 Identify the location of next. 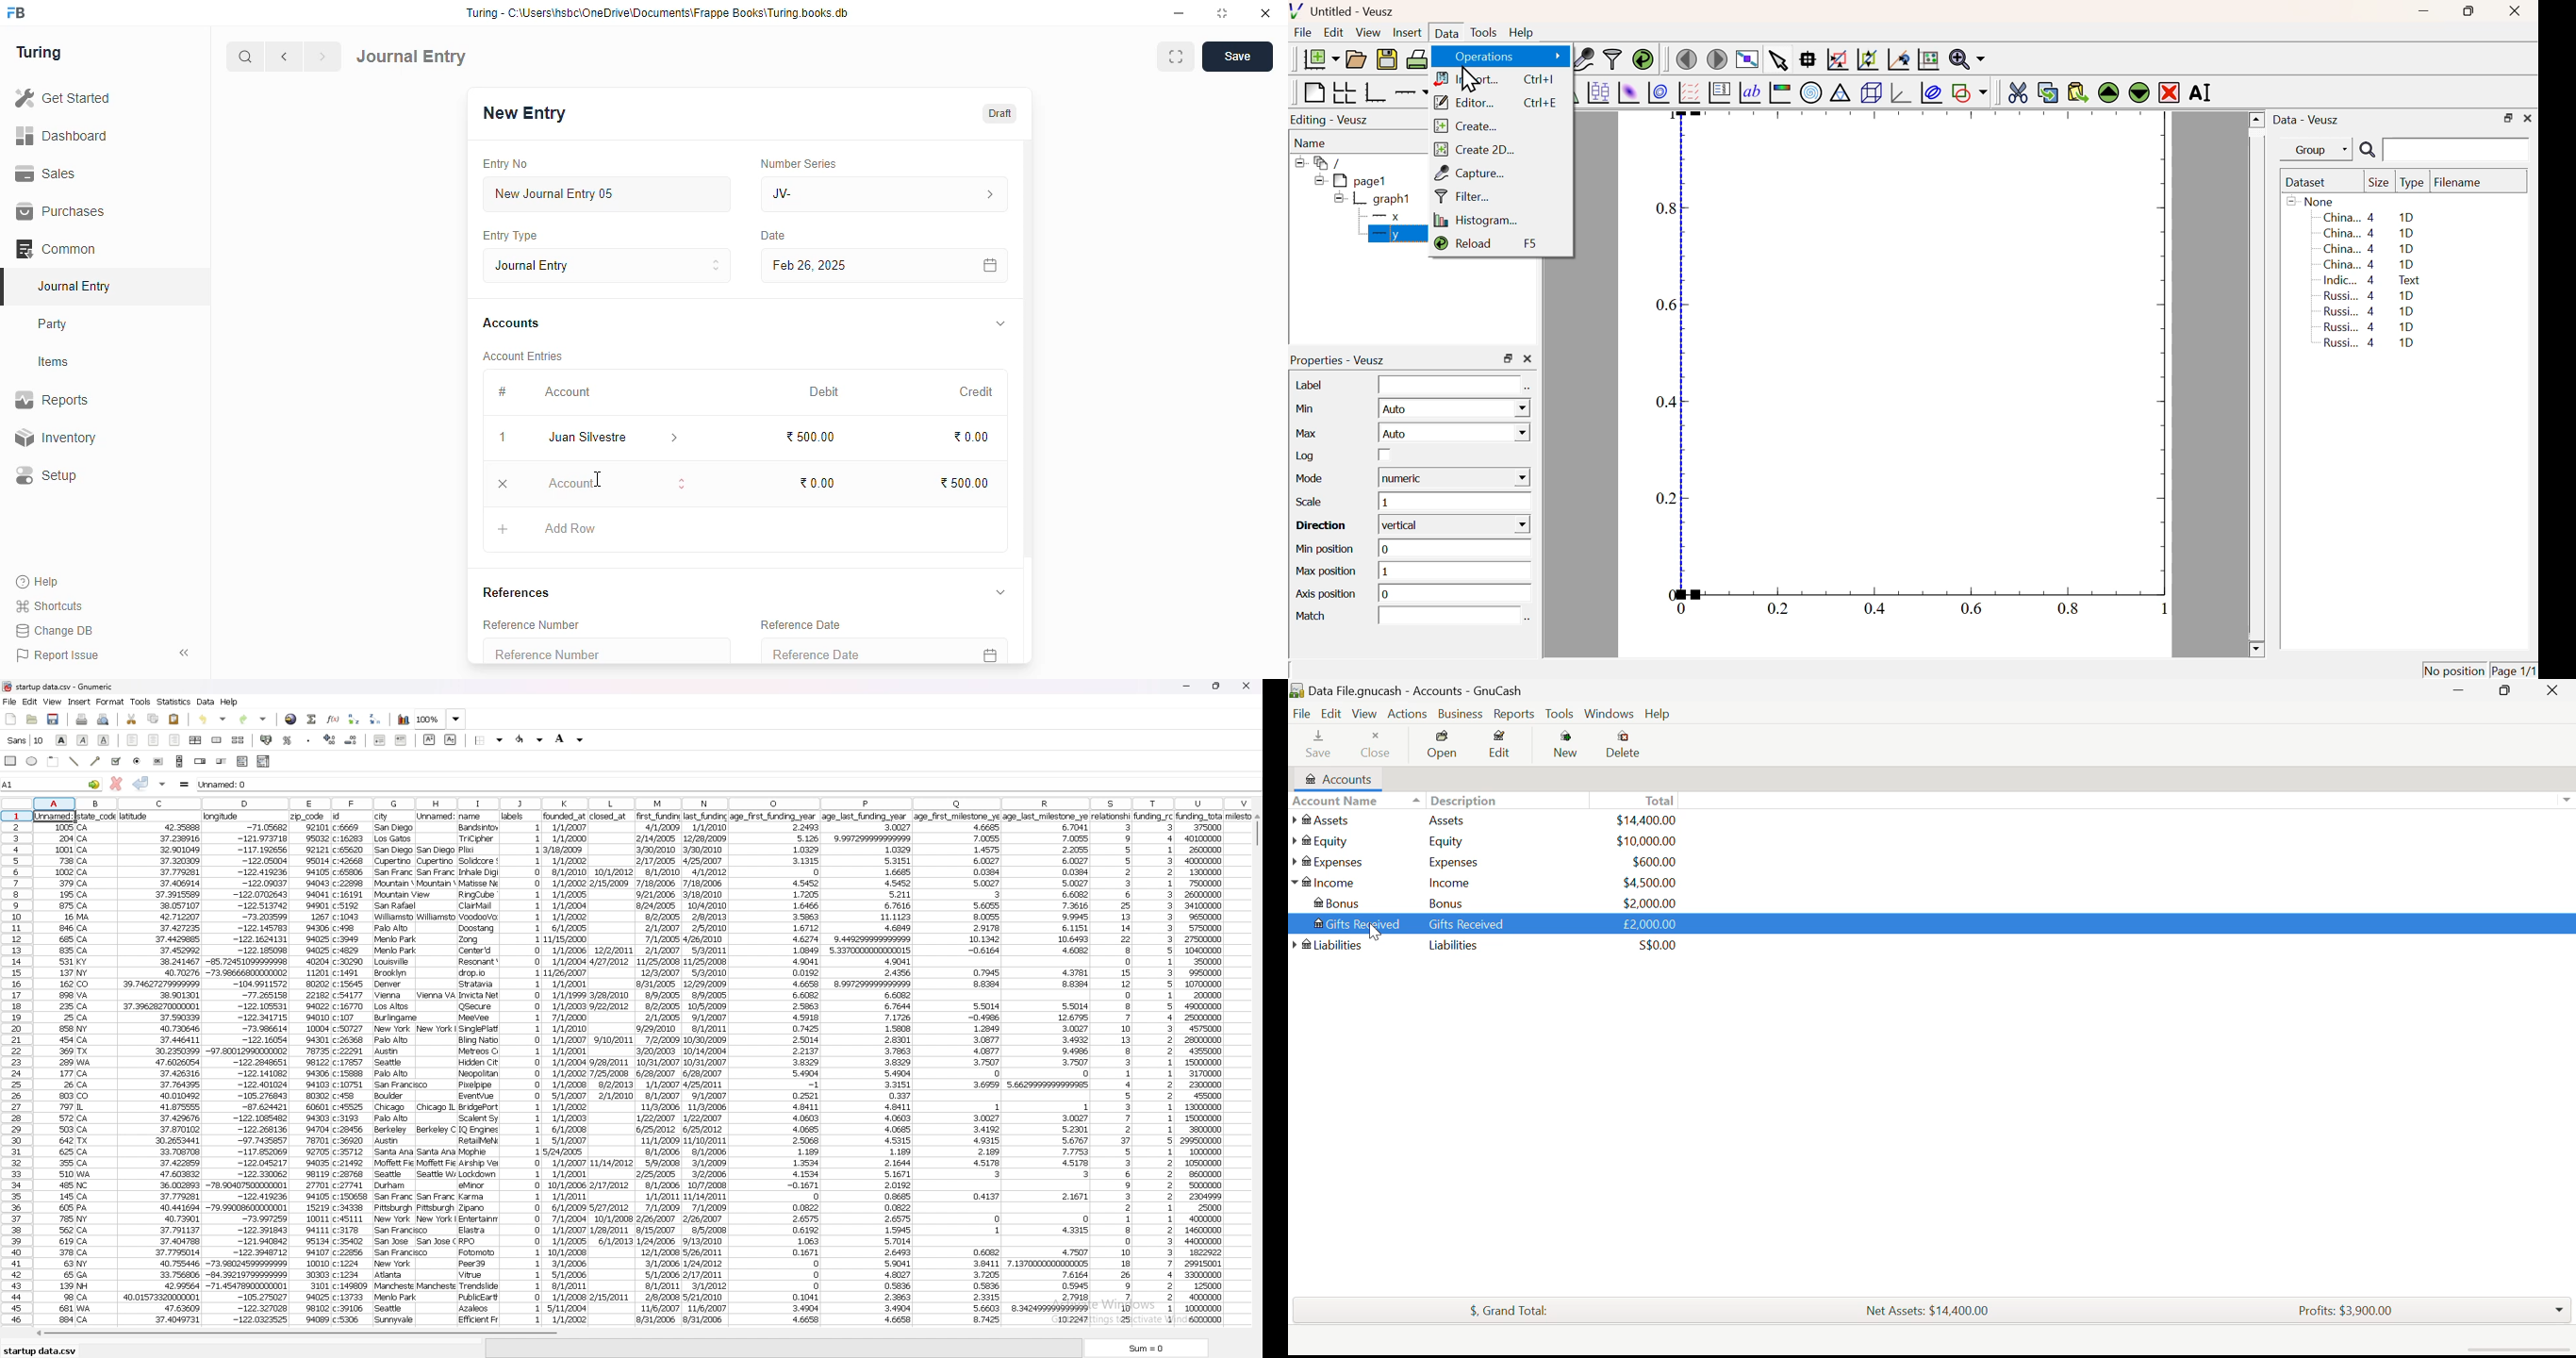
(324, 57).